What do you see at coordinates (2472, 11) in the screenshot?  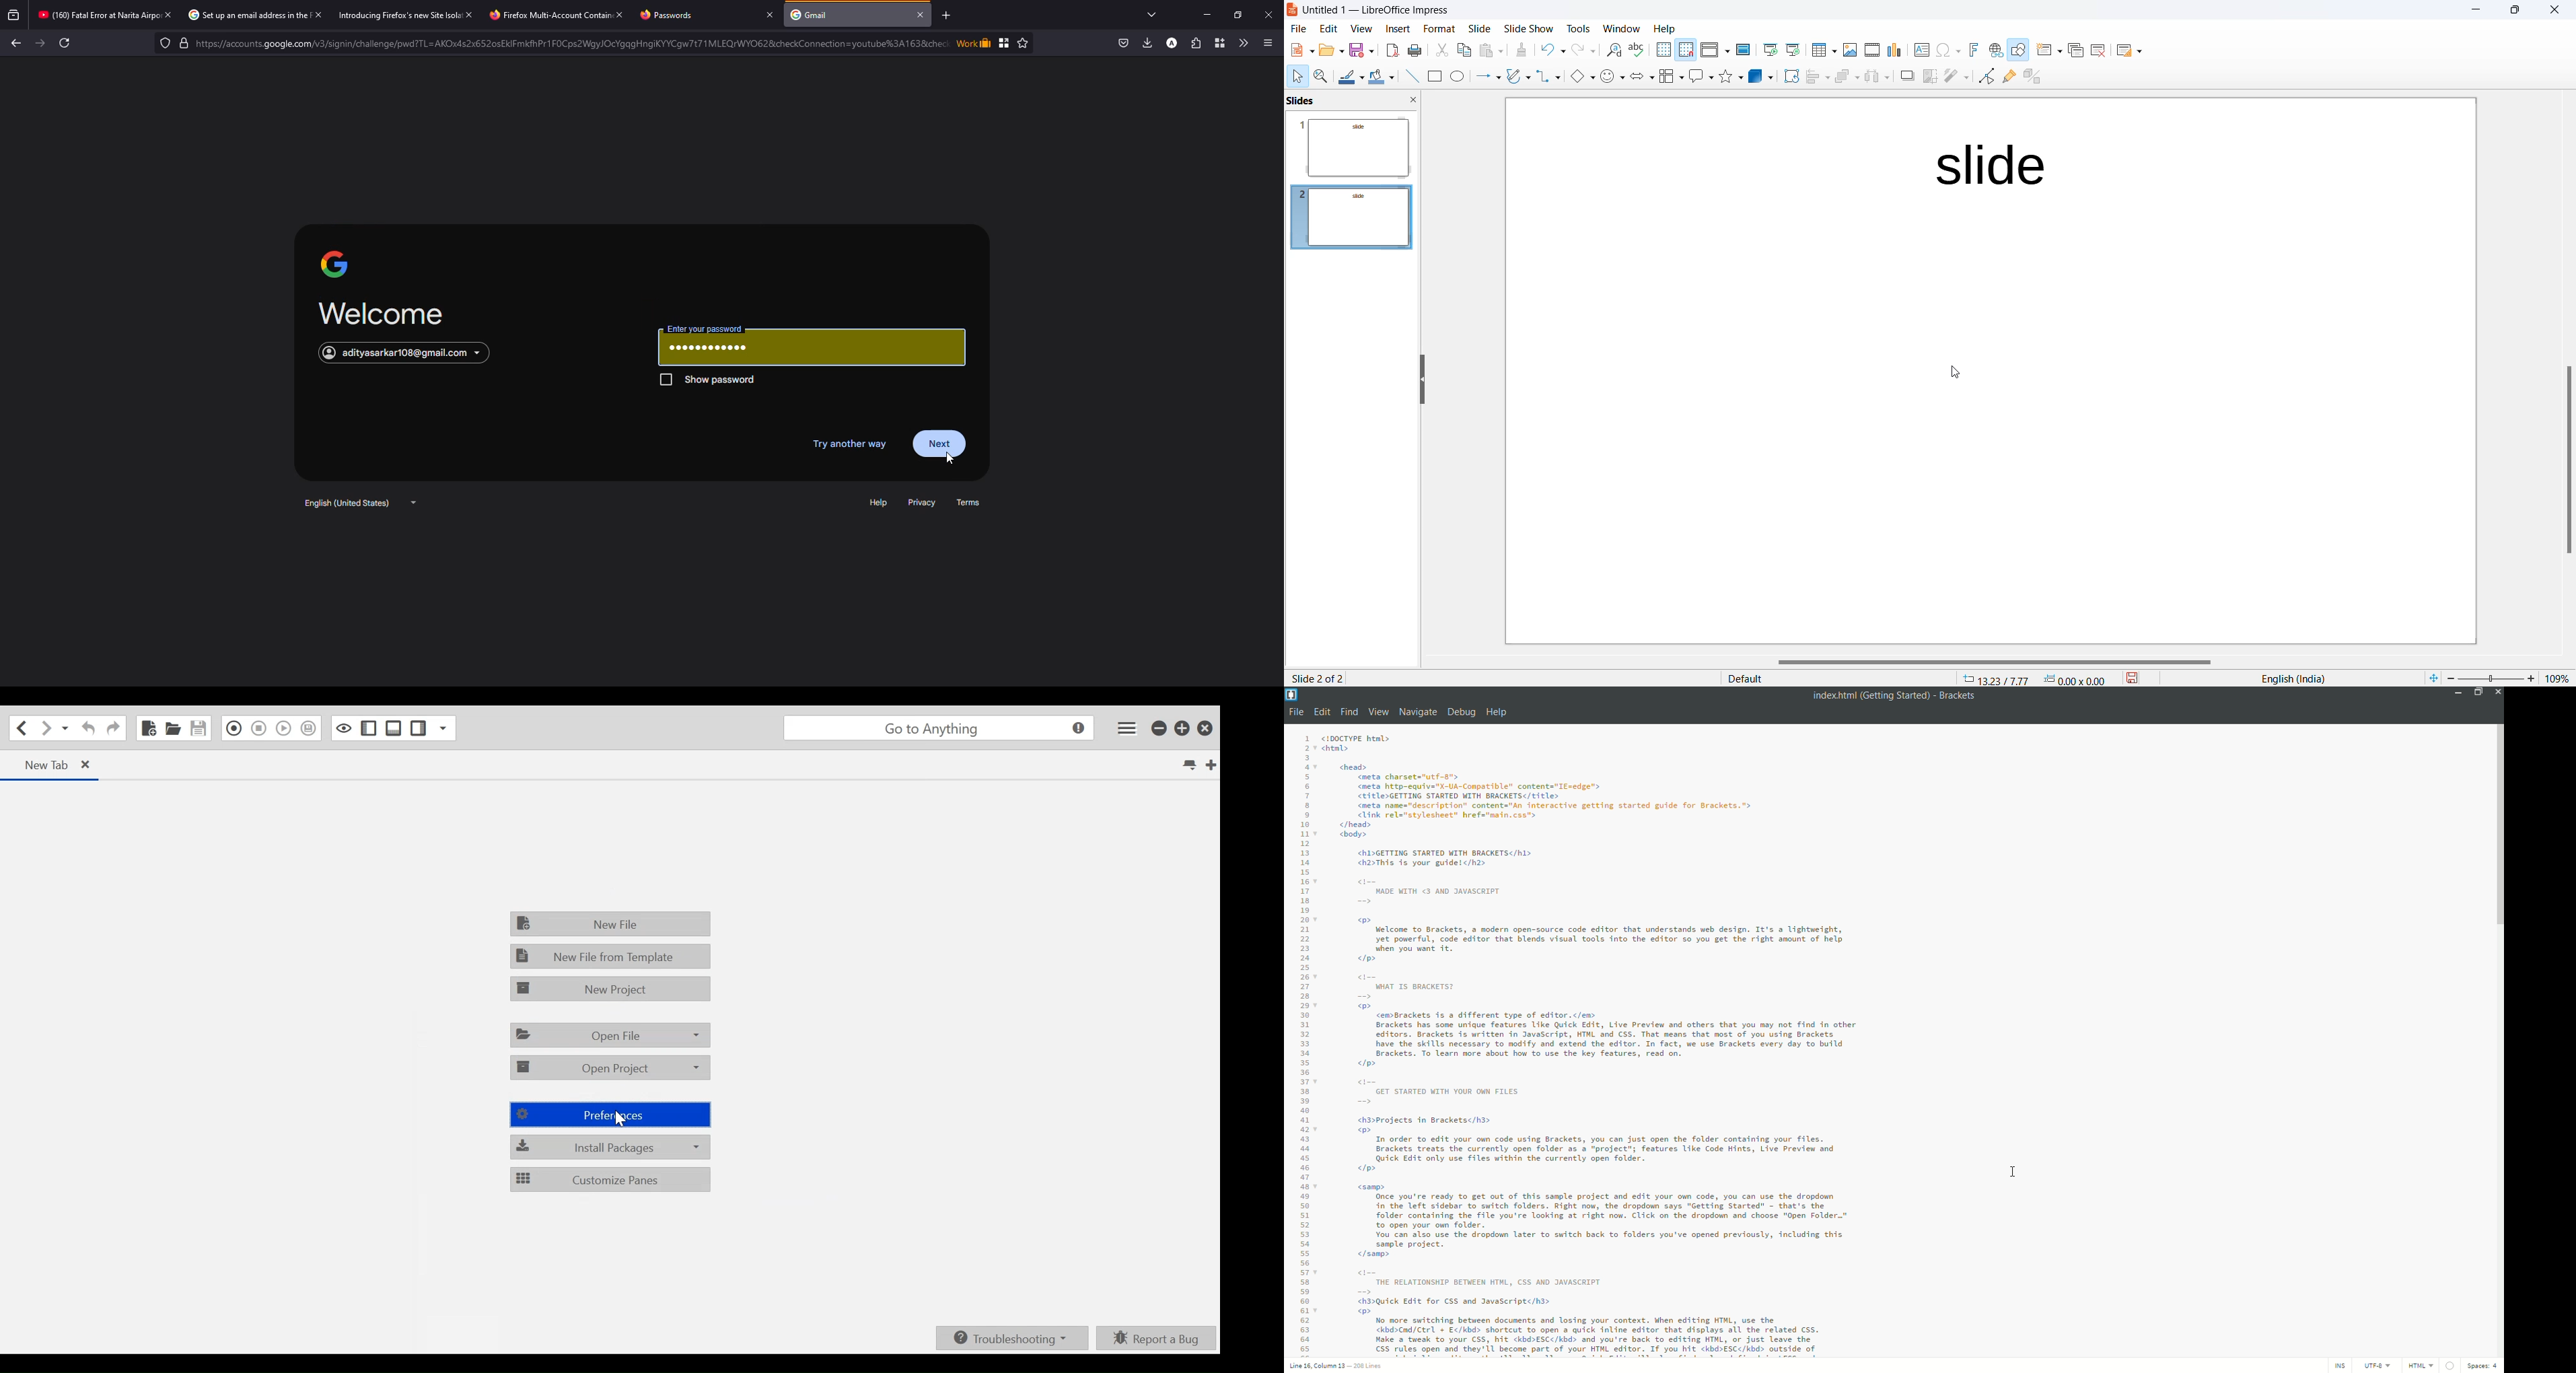 I see `minimize` at bounding box center [2472, 11].